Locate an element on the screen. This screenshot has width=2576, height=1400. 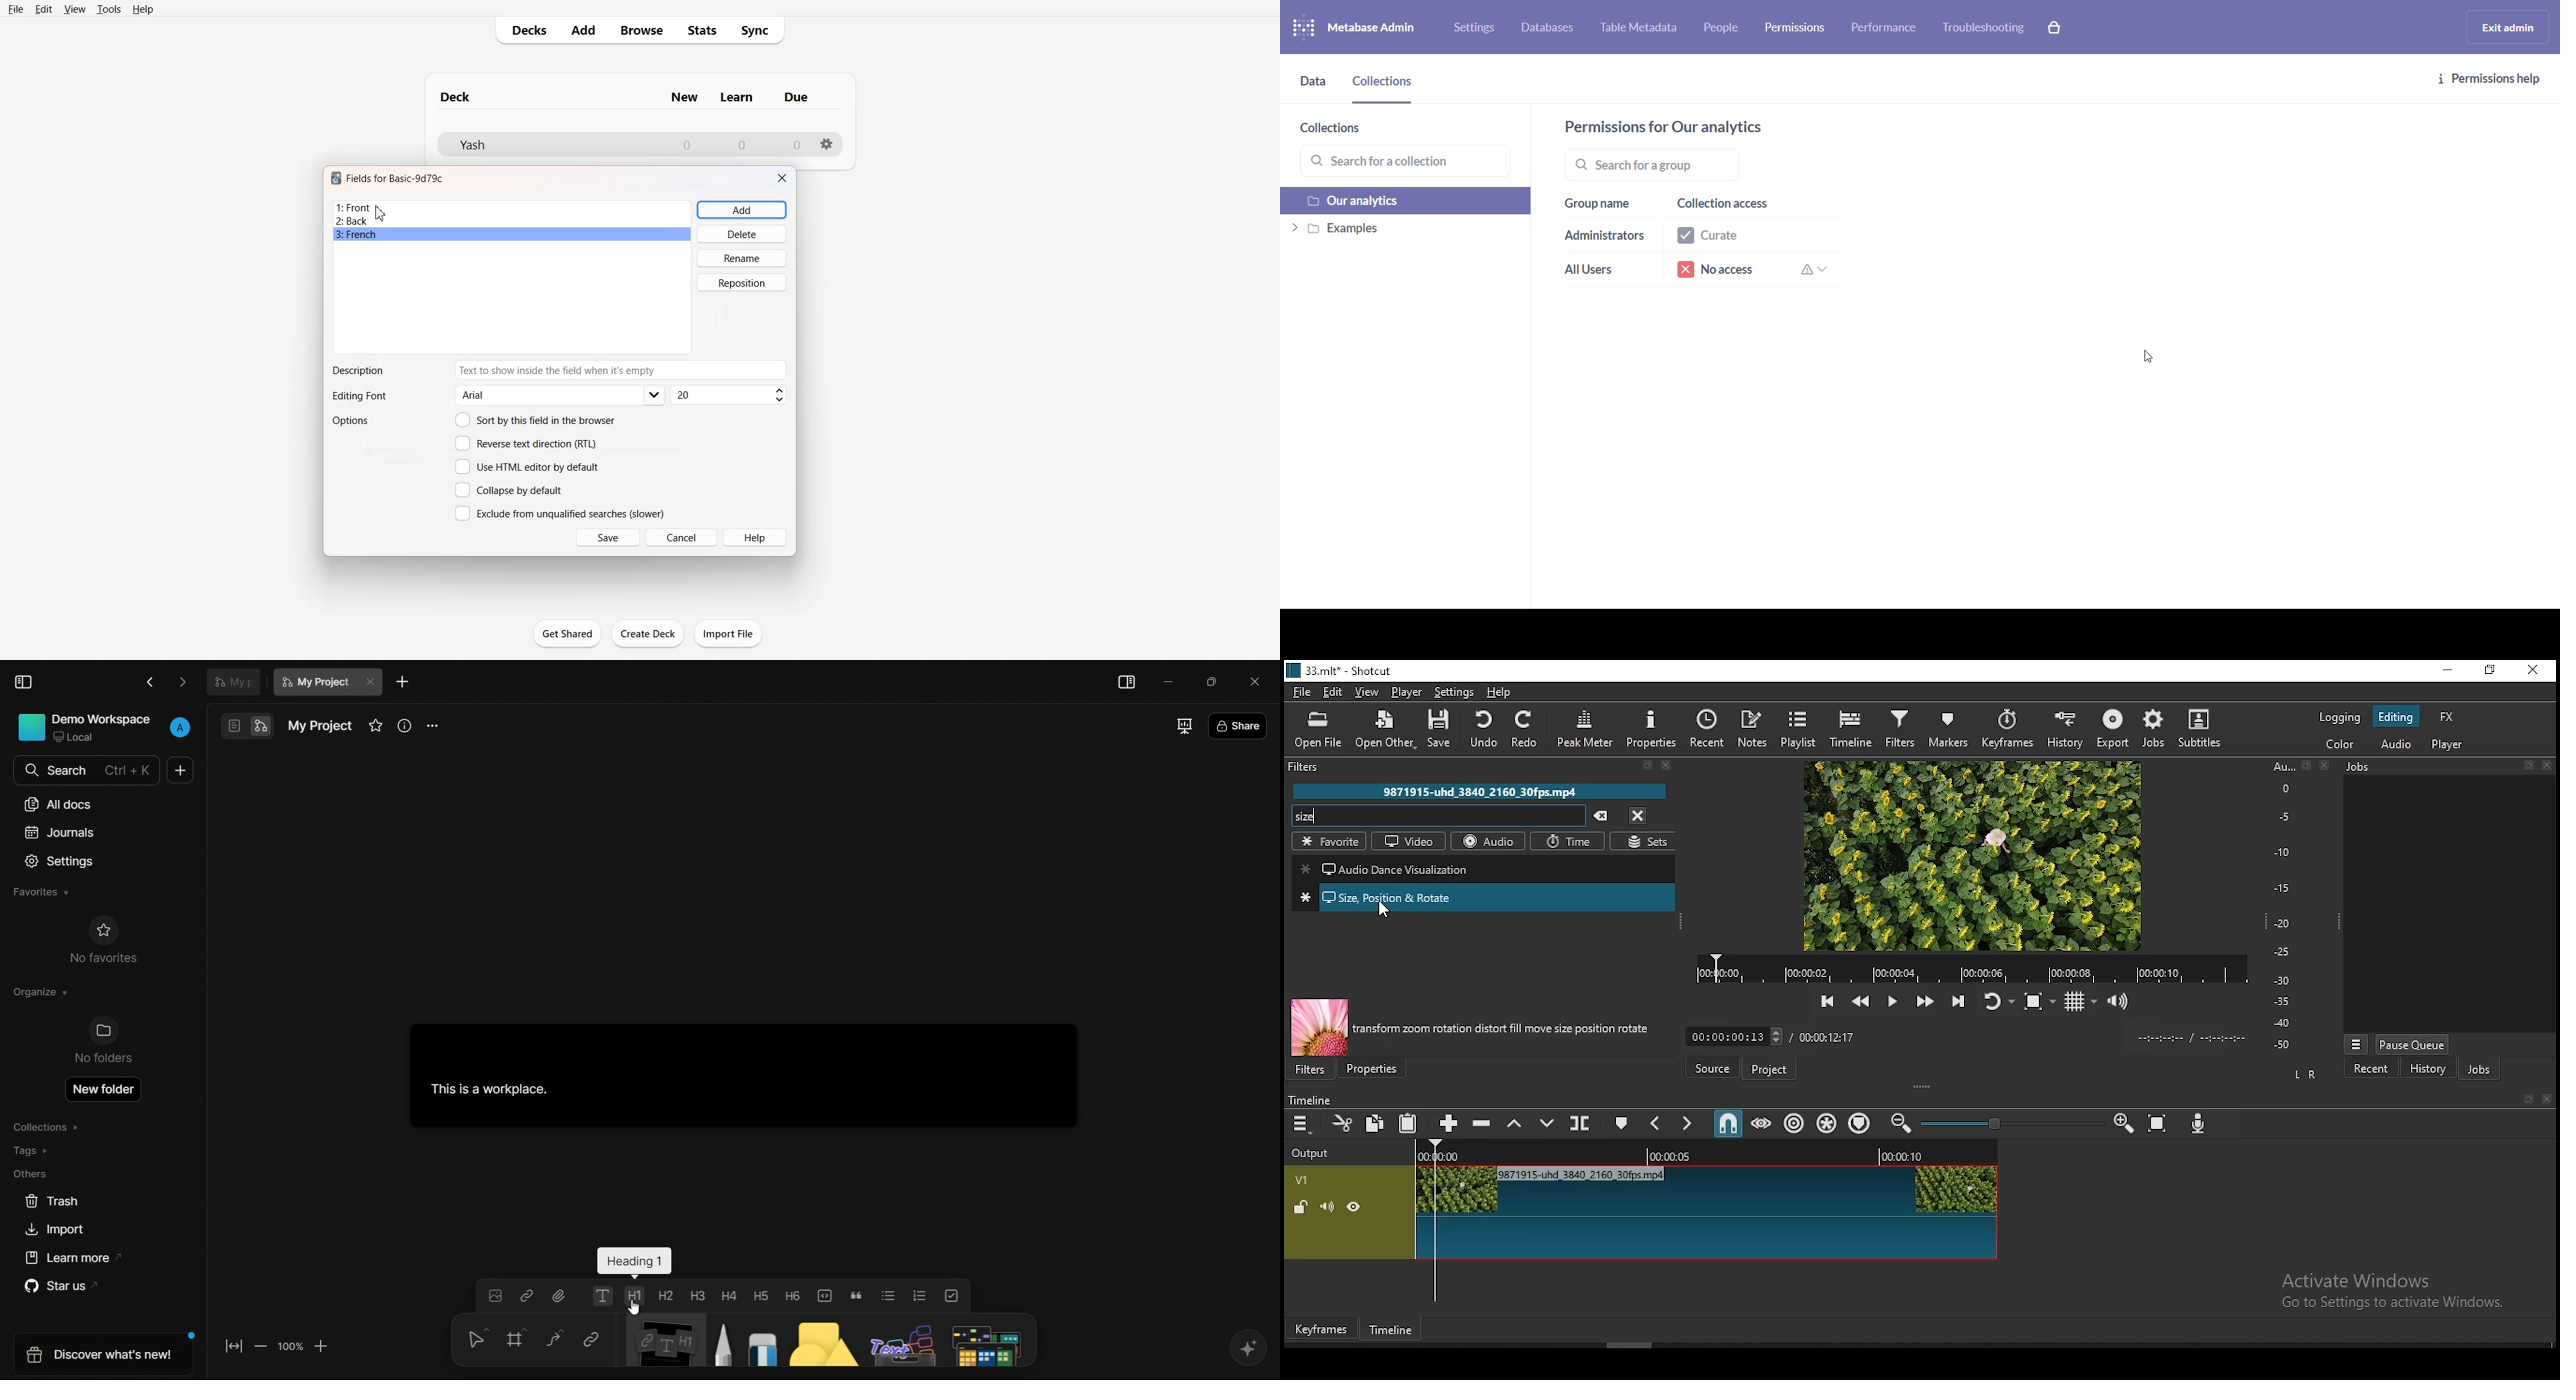
close menu is located at coordinates (1641, 815).